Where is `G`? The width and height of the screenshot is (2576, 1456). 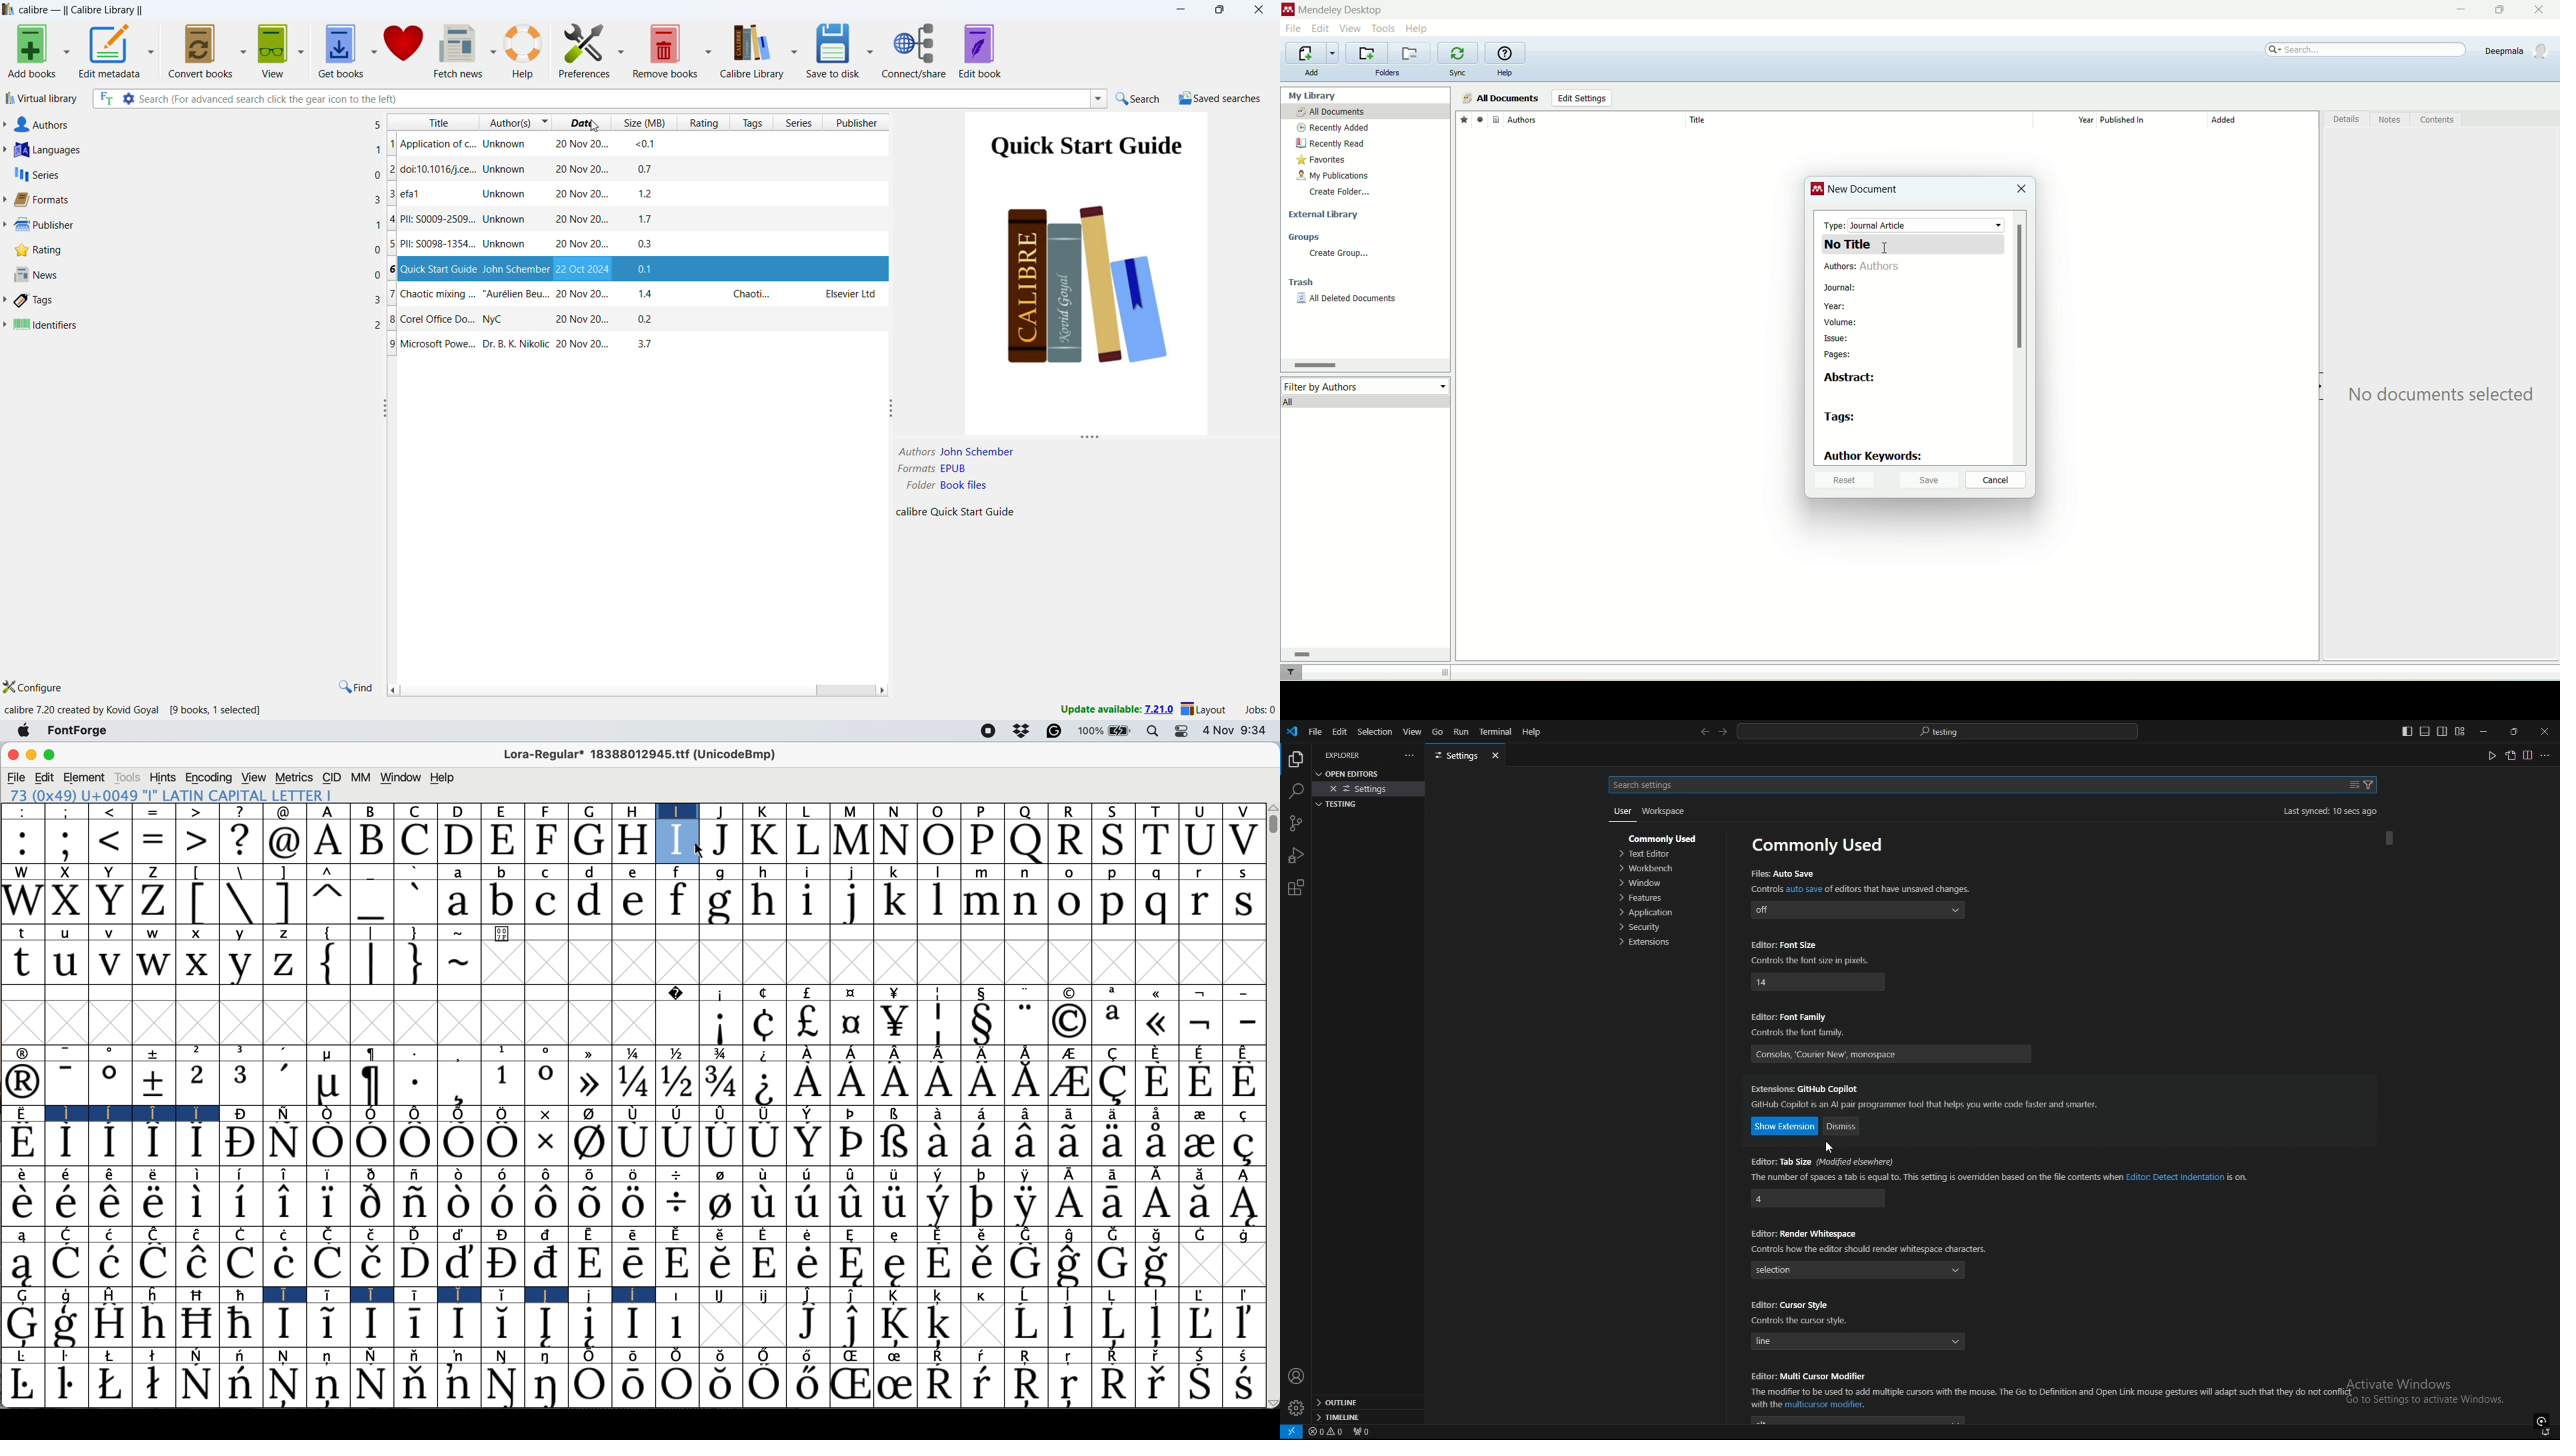 G is located at coordinates (591, 840).